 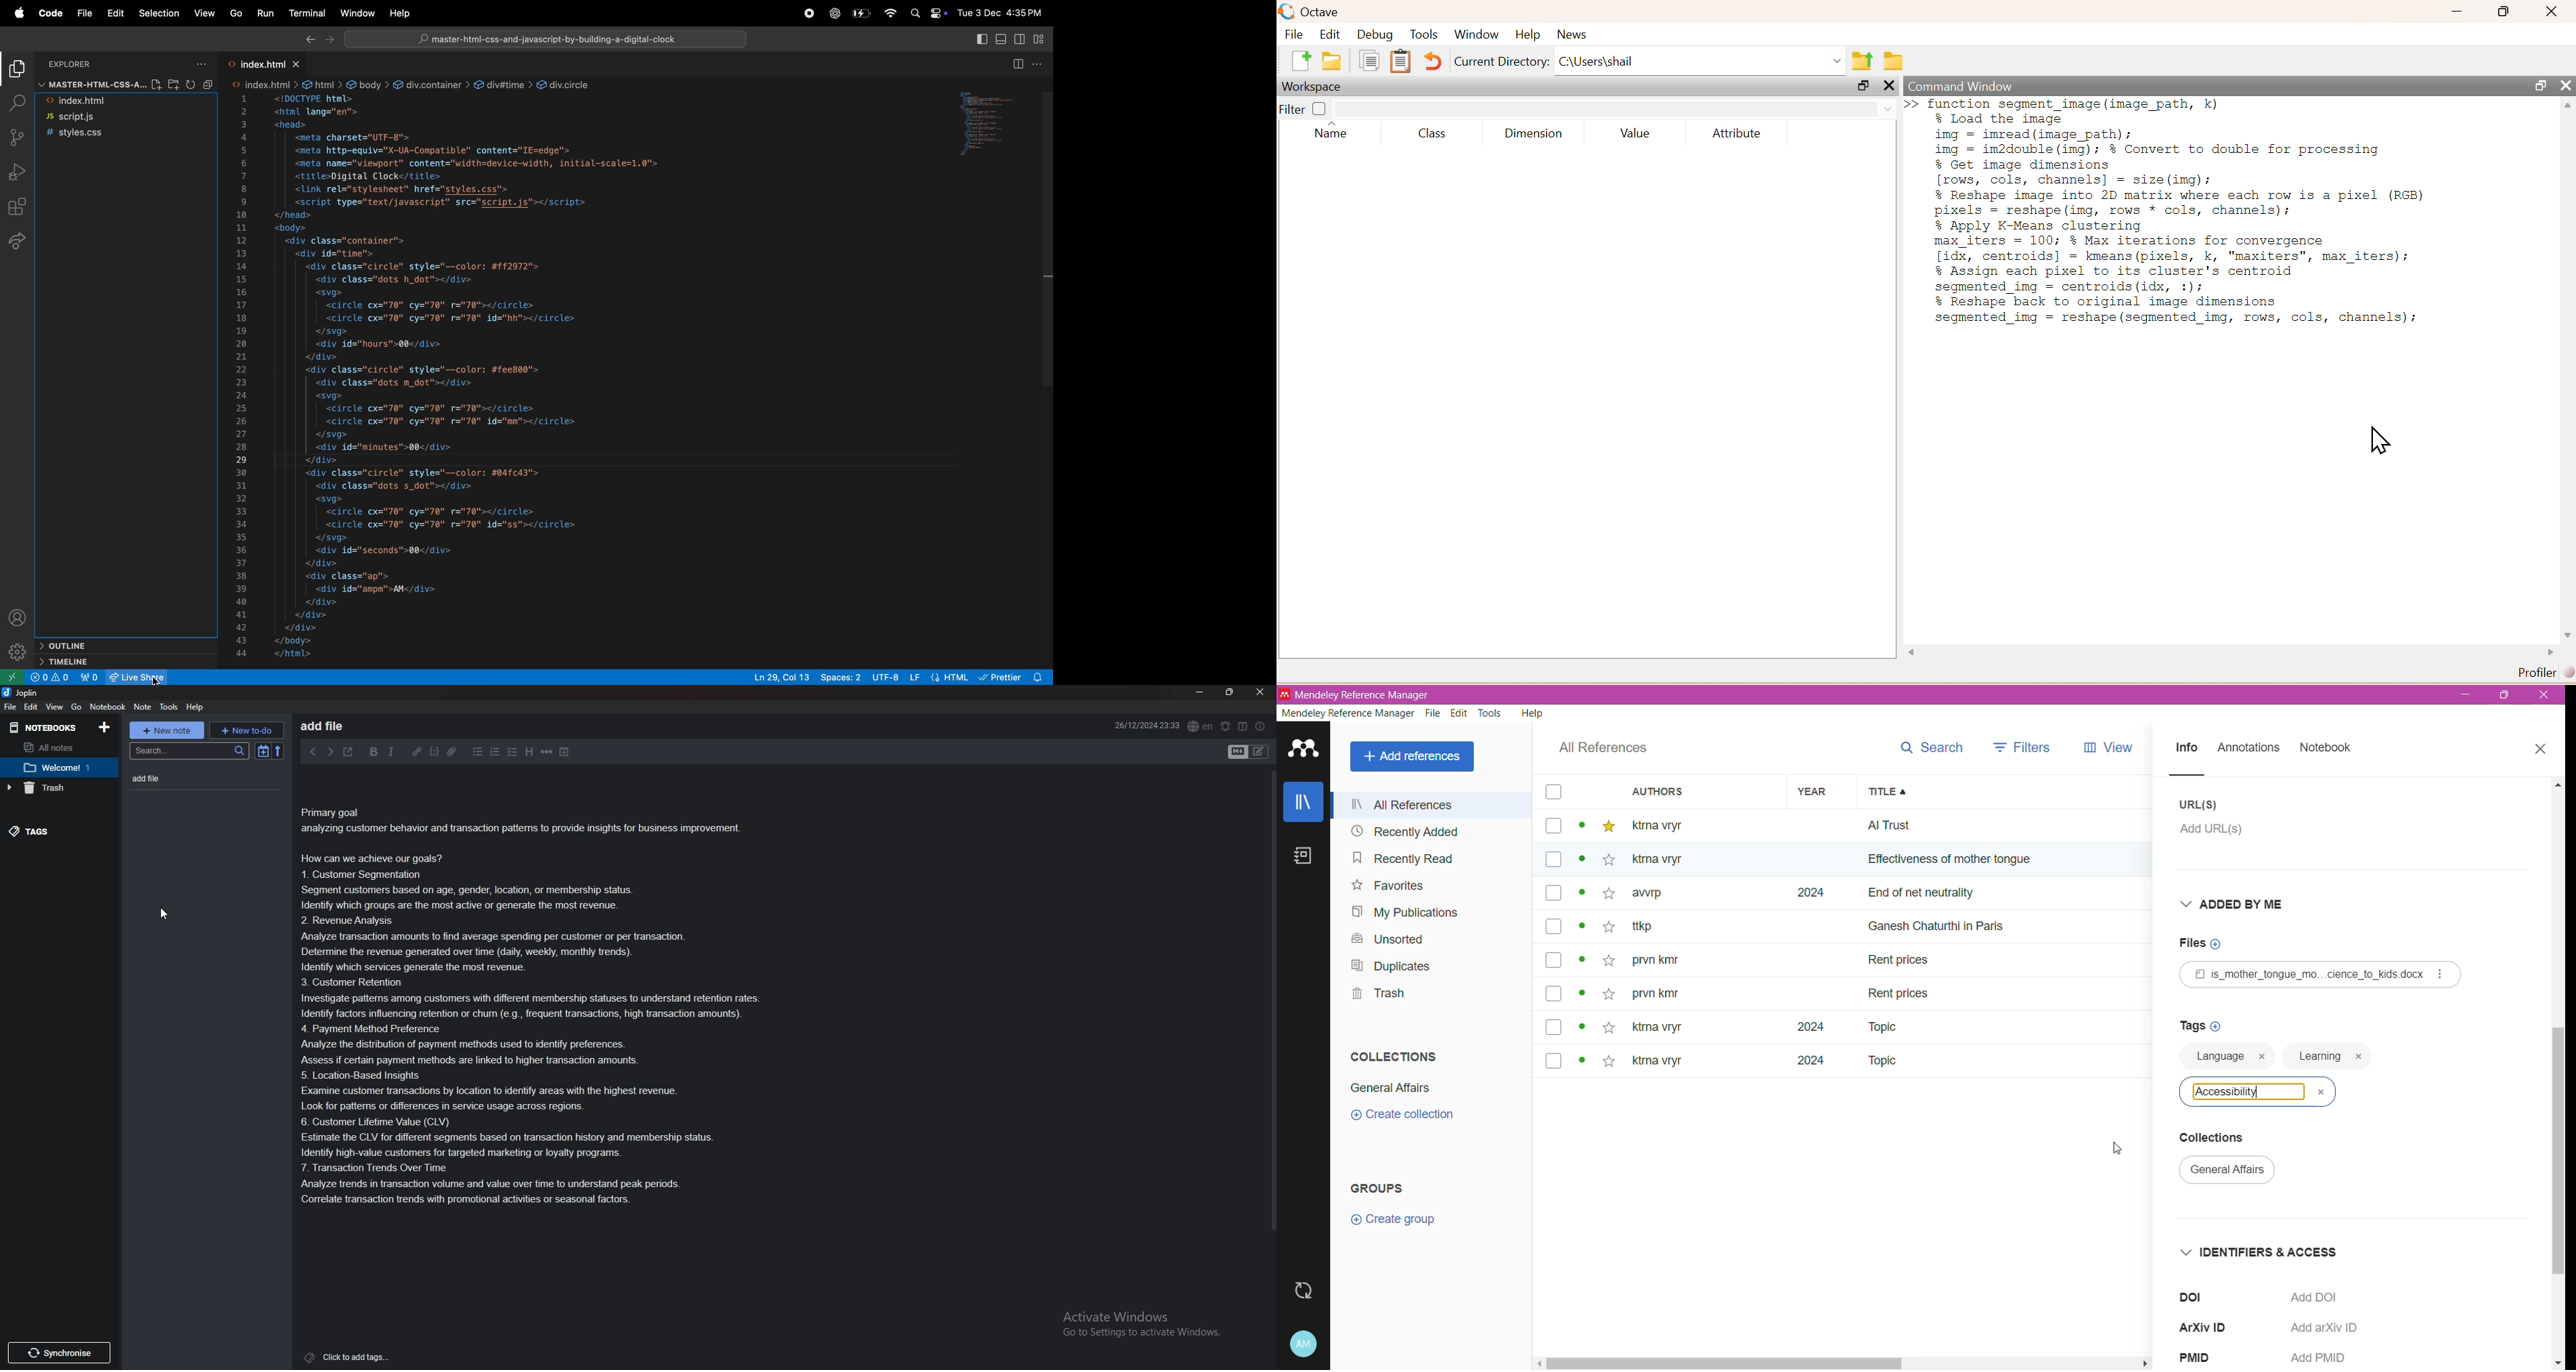 What do you see at coordinates (168, 730) in the screenshot?
I see `New note` at bounding box center [168, 730].